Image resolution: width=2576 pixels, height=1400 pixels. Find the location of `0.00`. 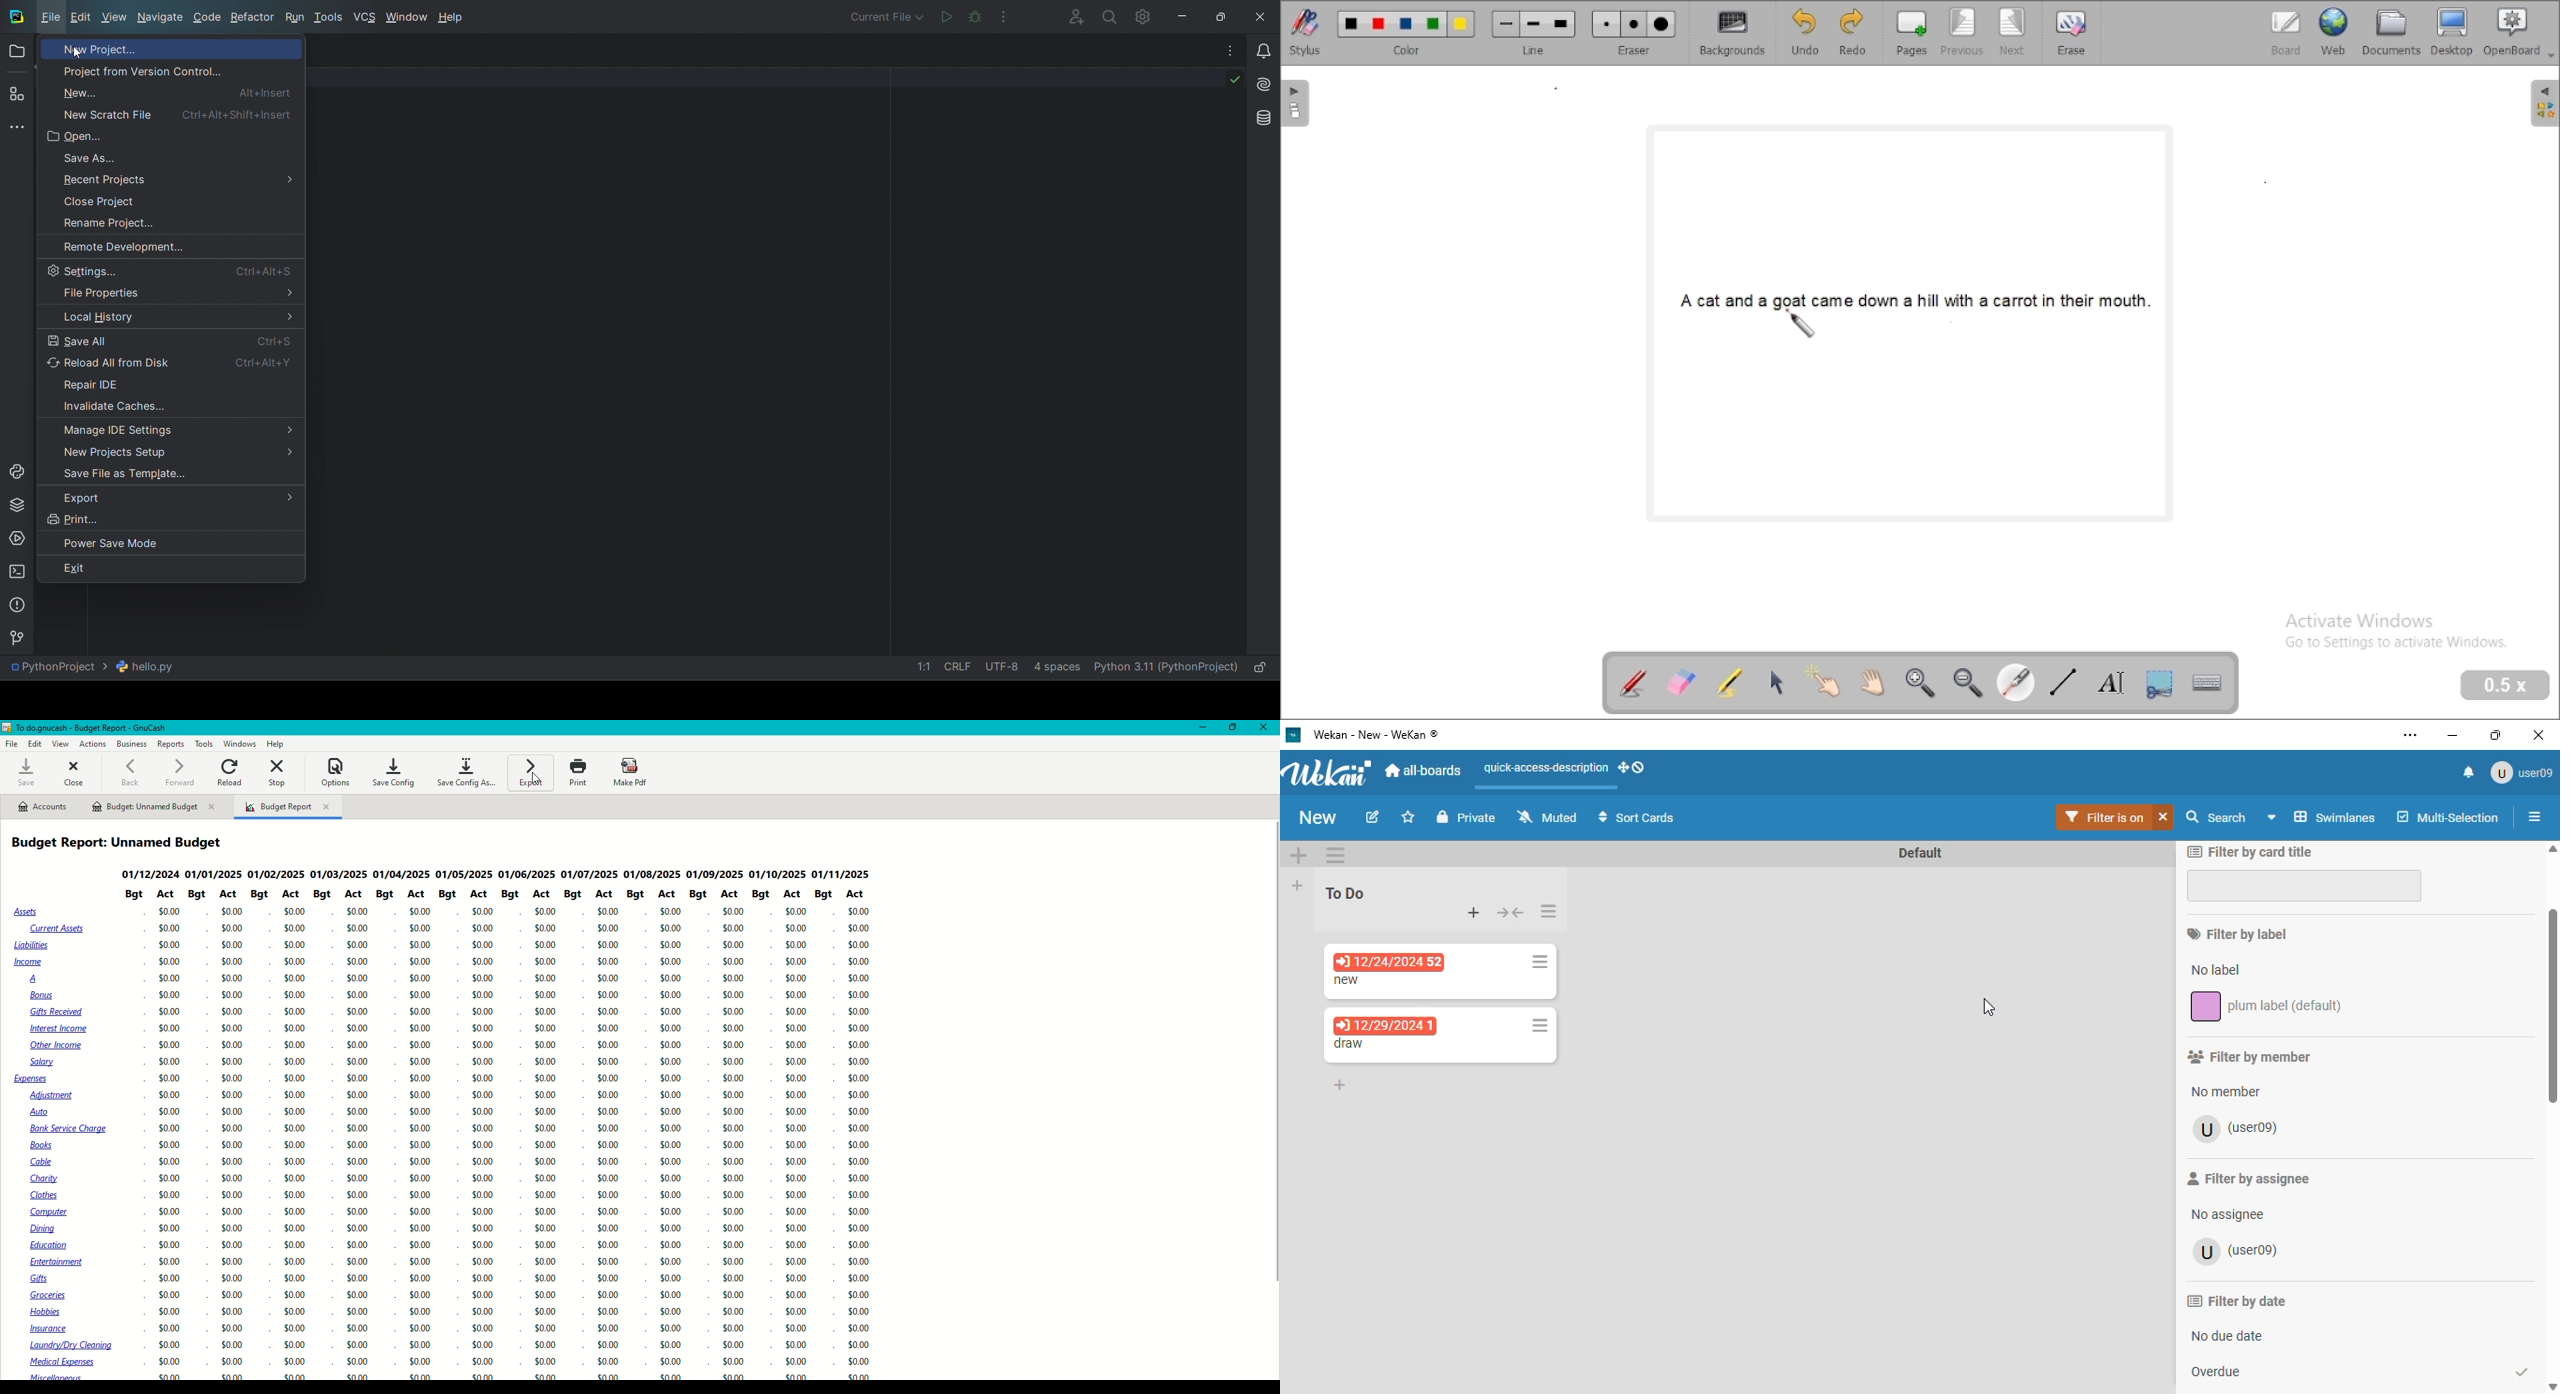

0.00 is located at coordinates (233, 962).